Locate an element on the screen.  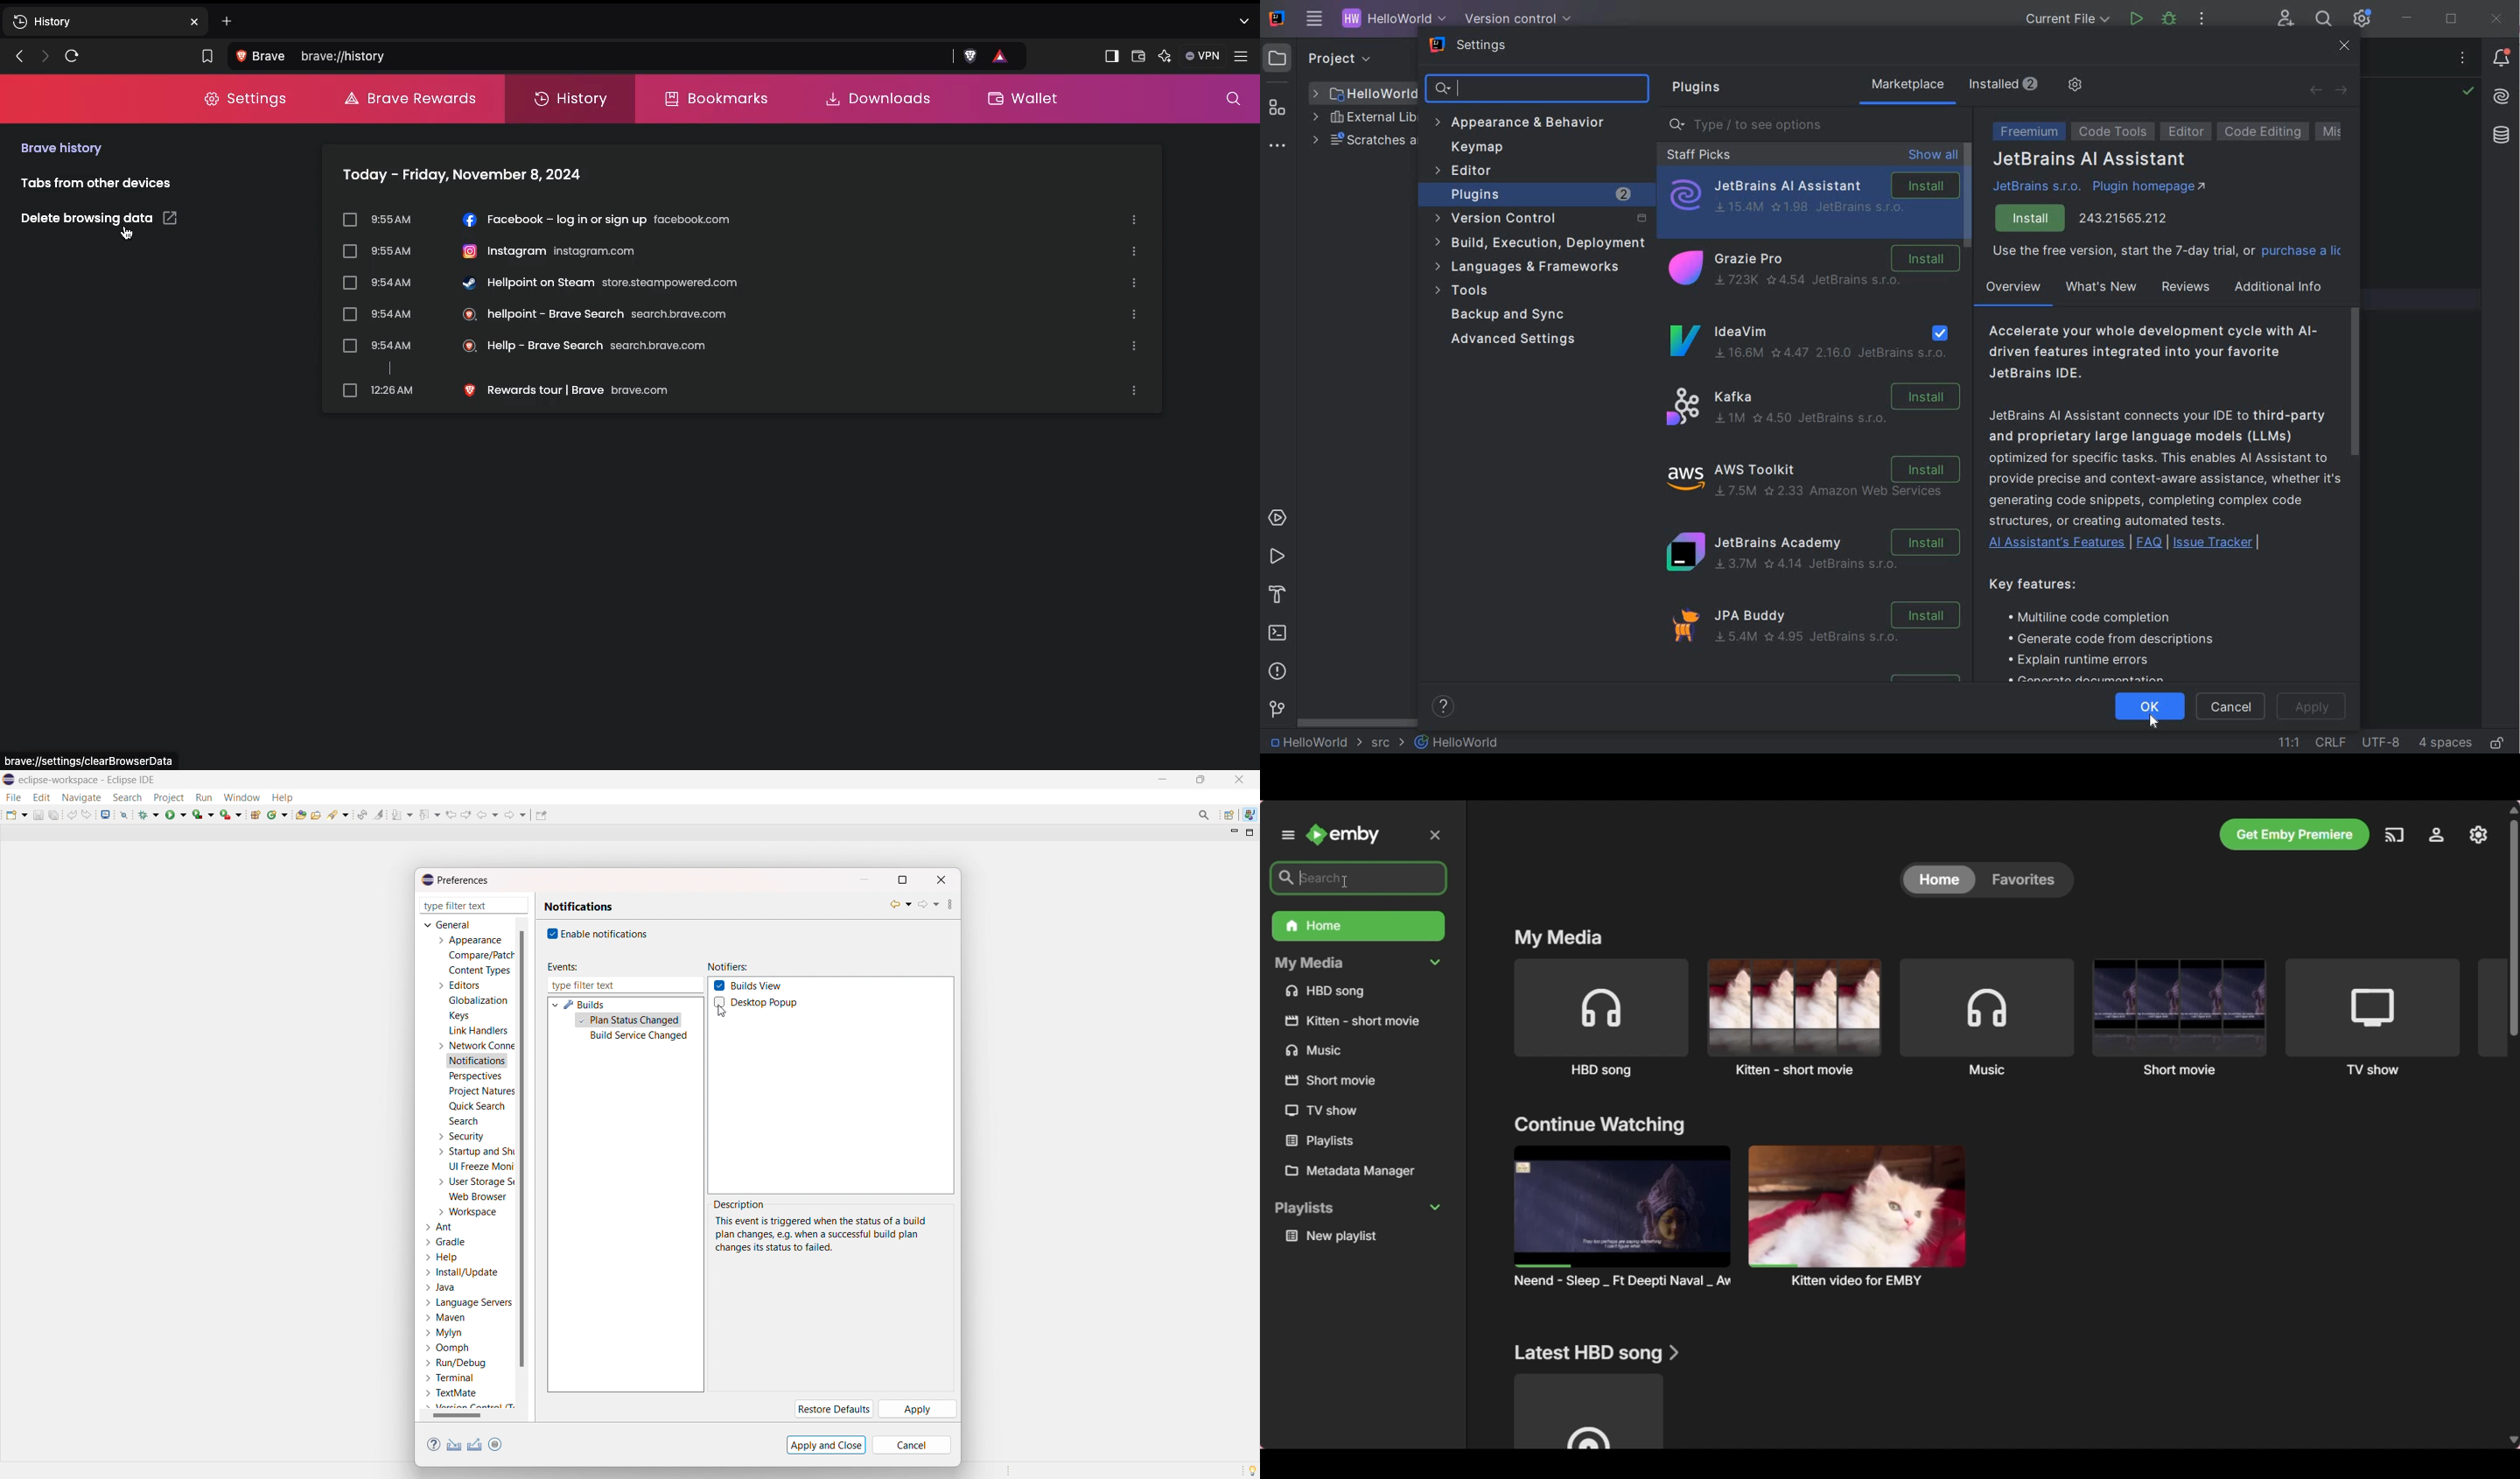
SRC is located at coordinates (1388, 744).